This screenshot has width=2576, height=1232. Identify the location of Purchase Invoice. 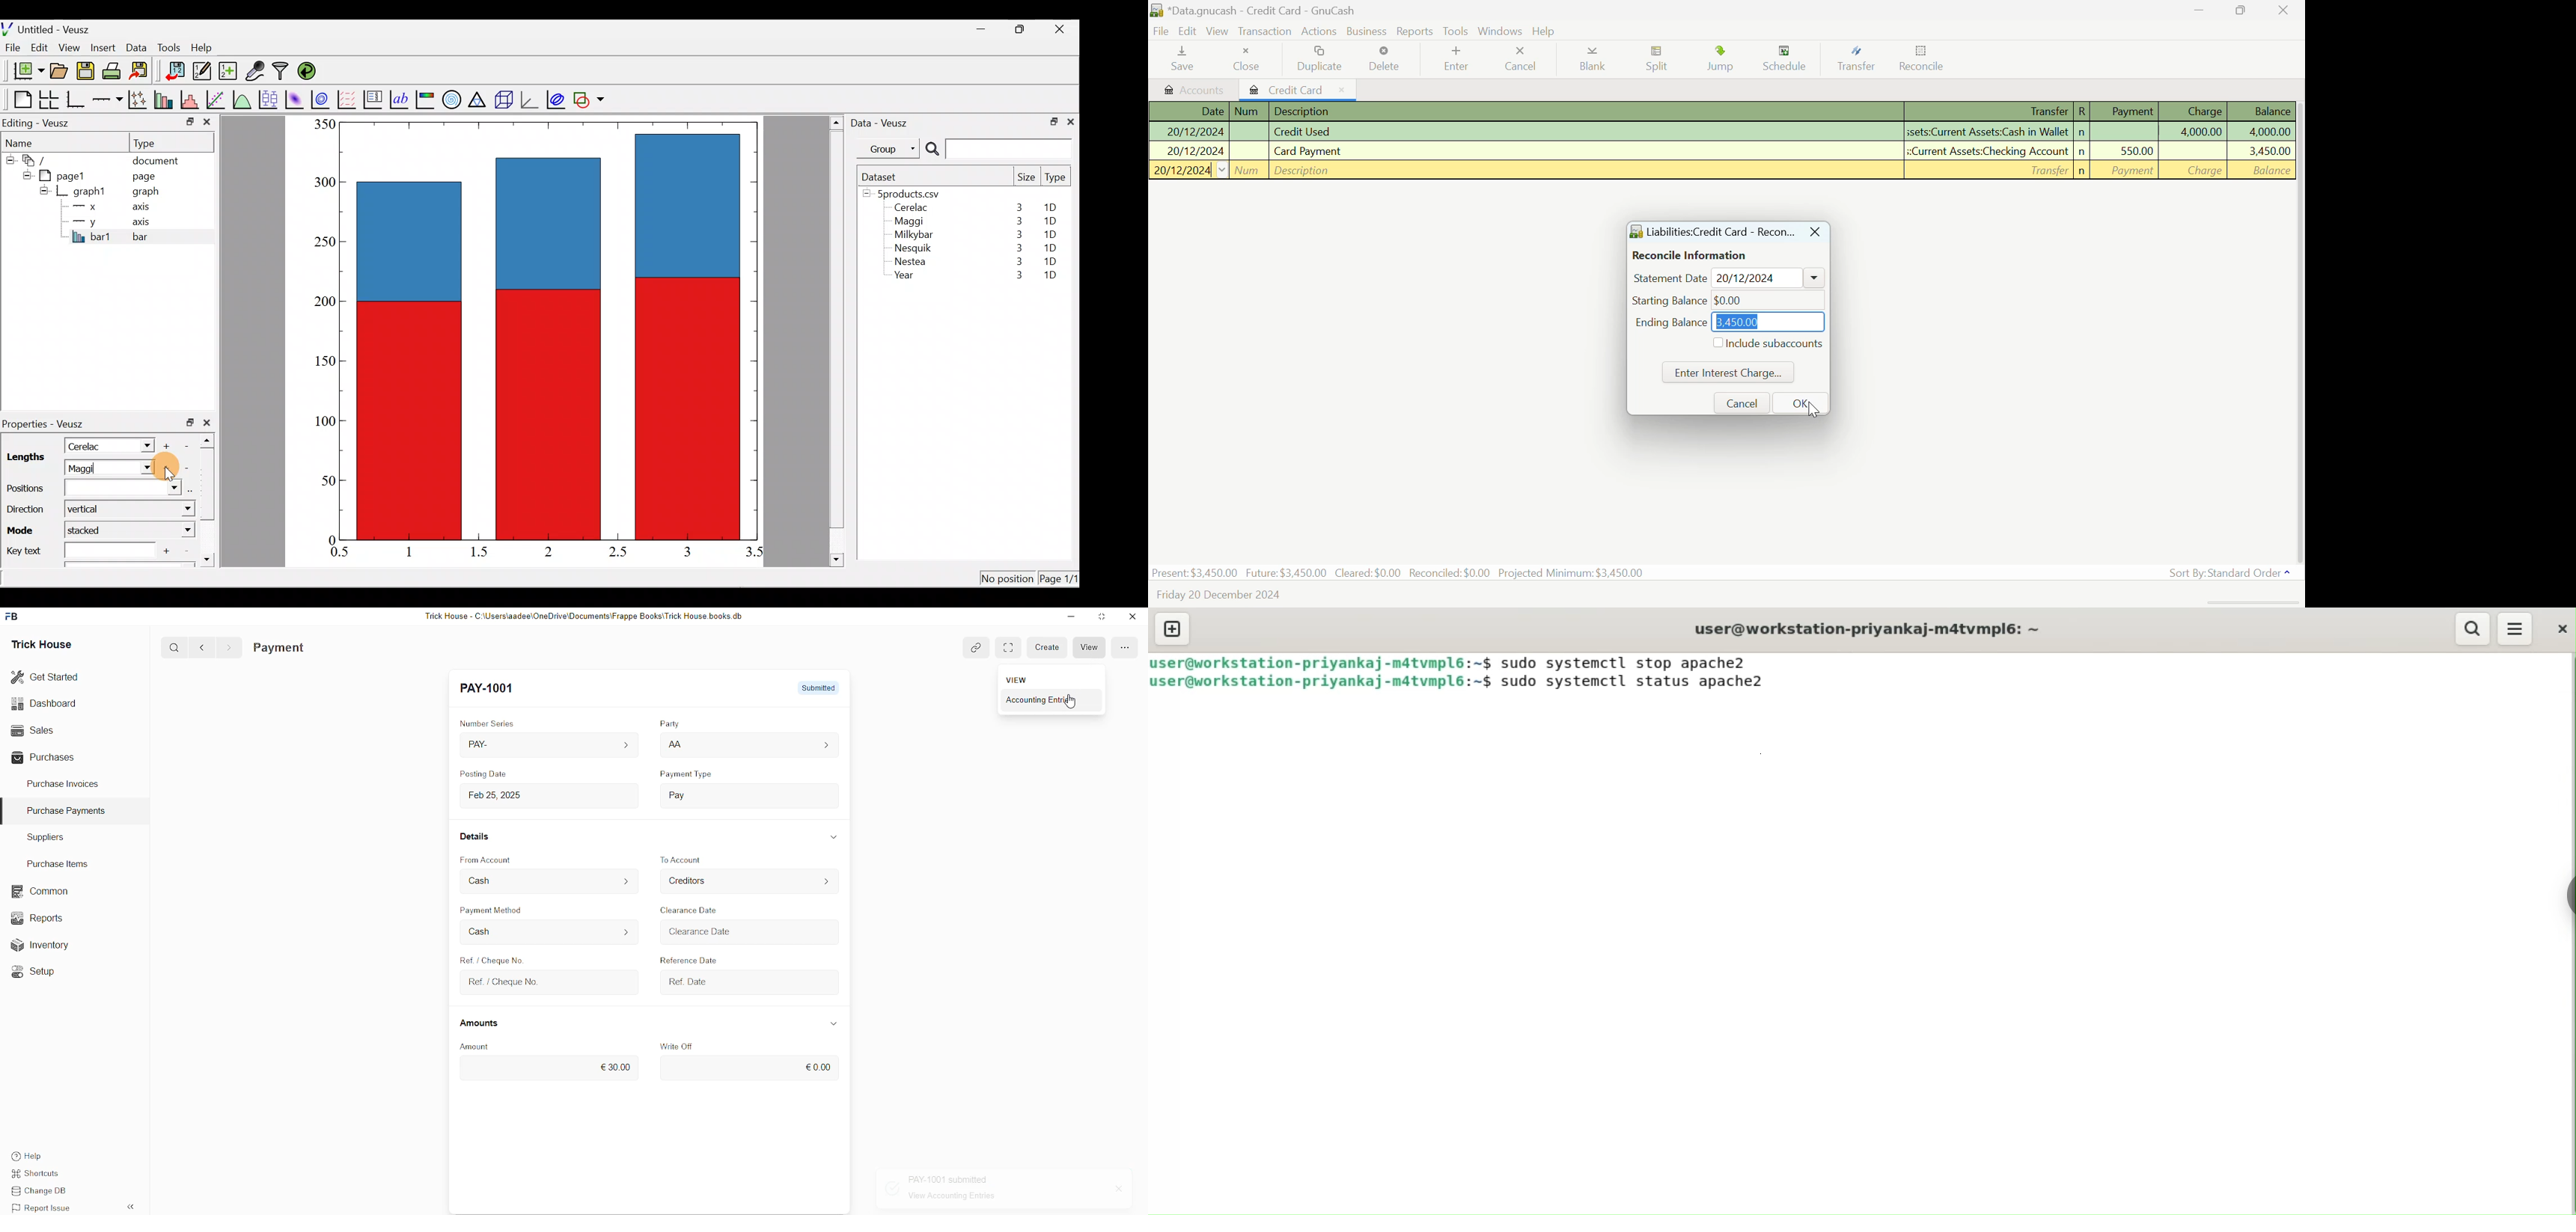
(309, 648).